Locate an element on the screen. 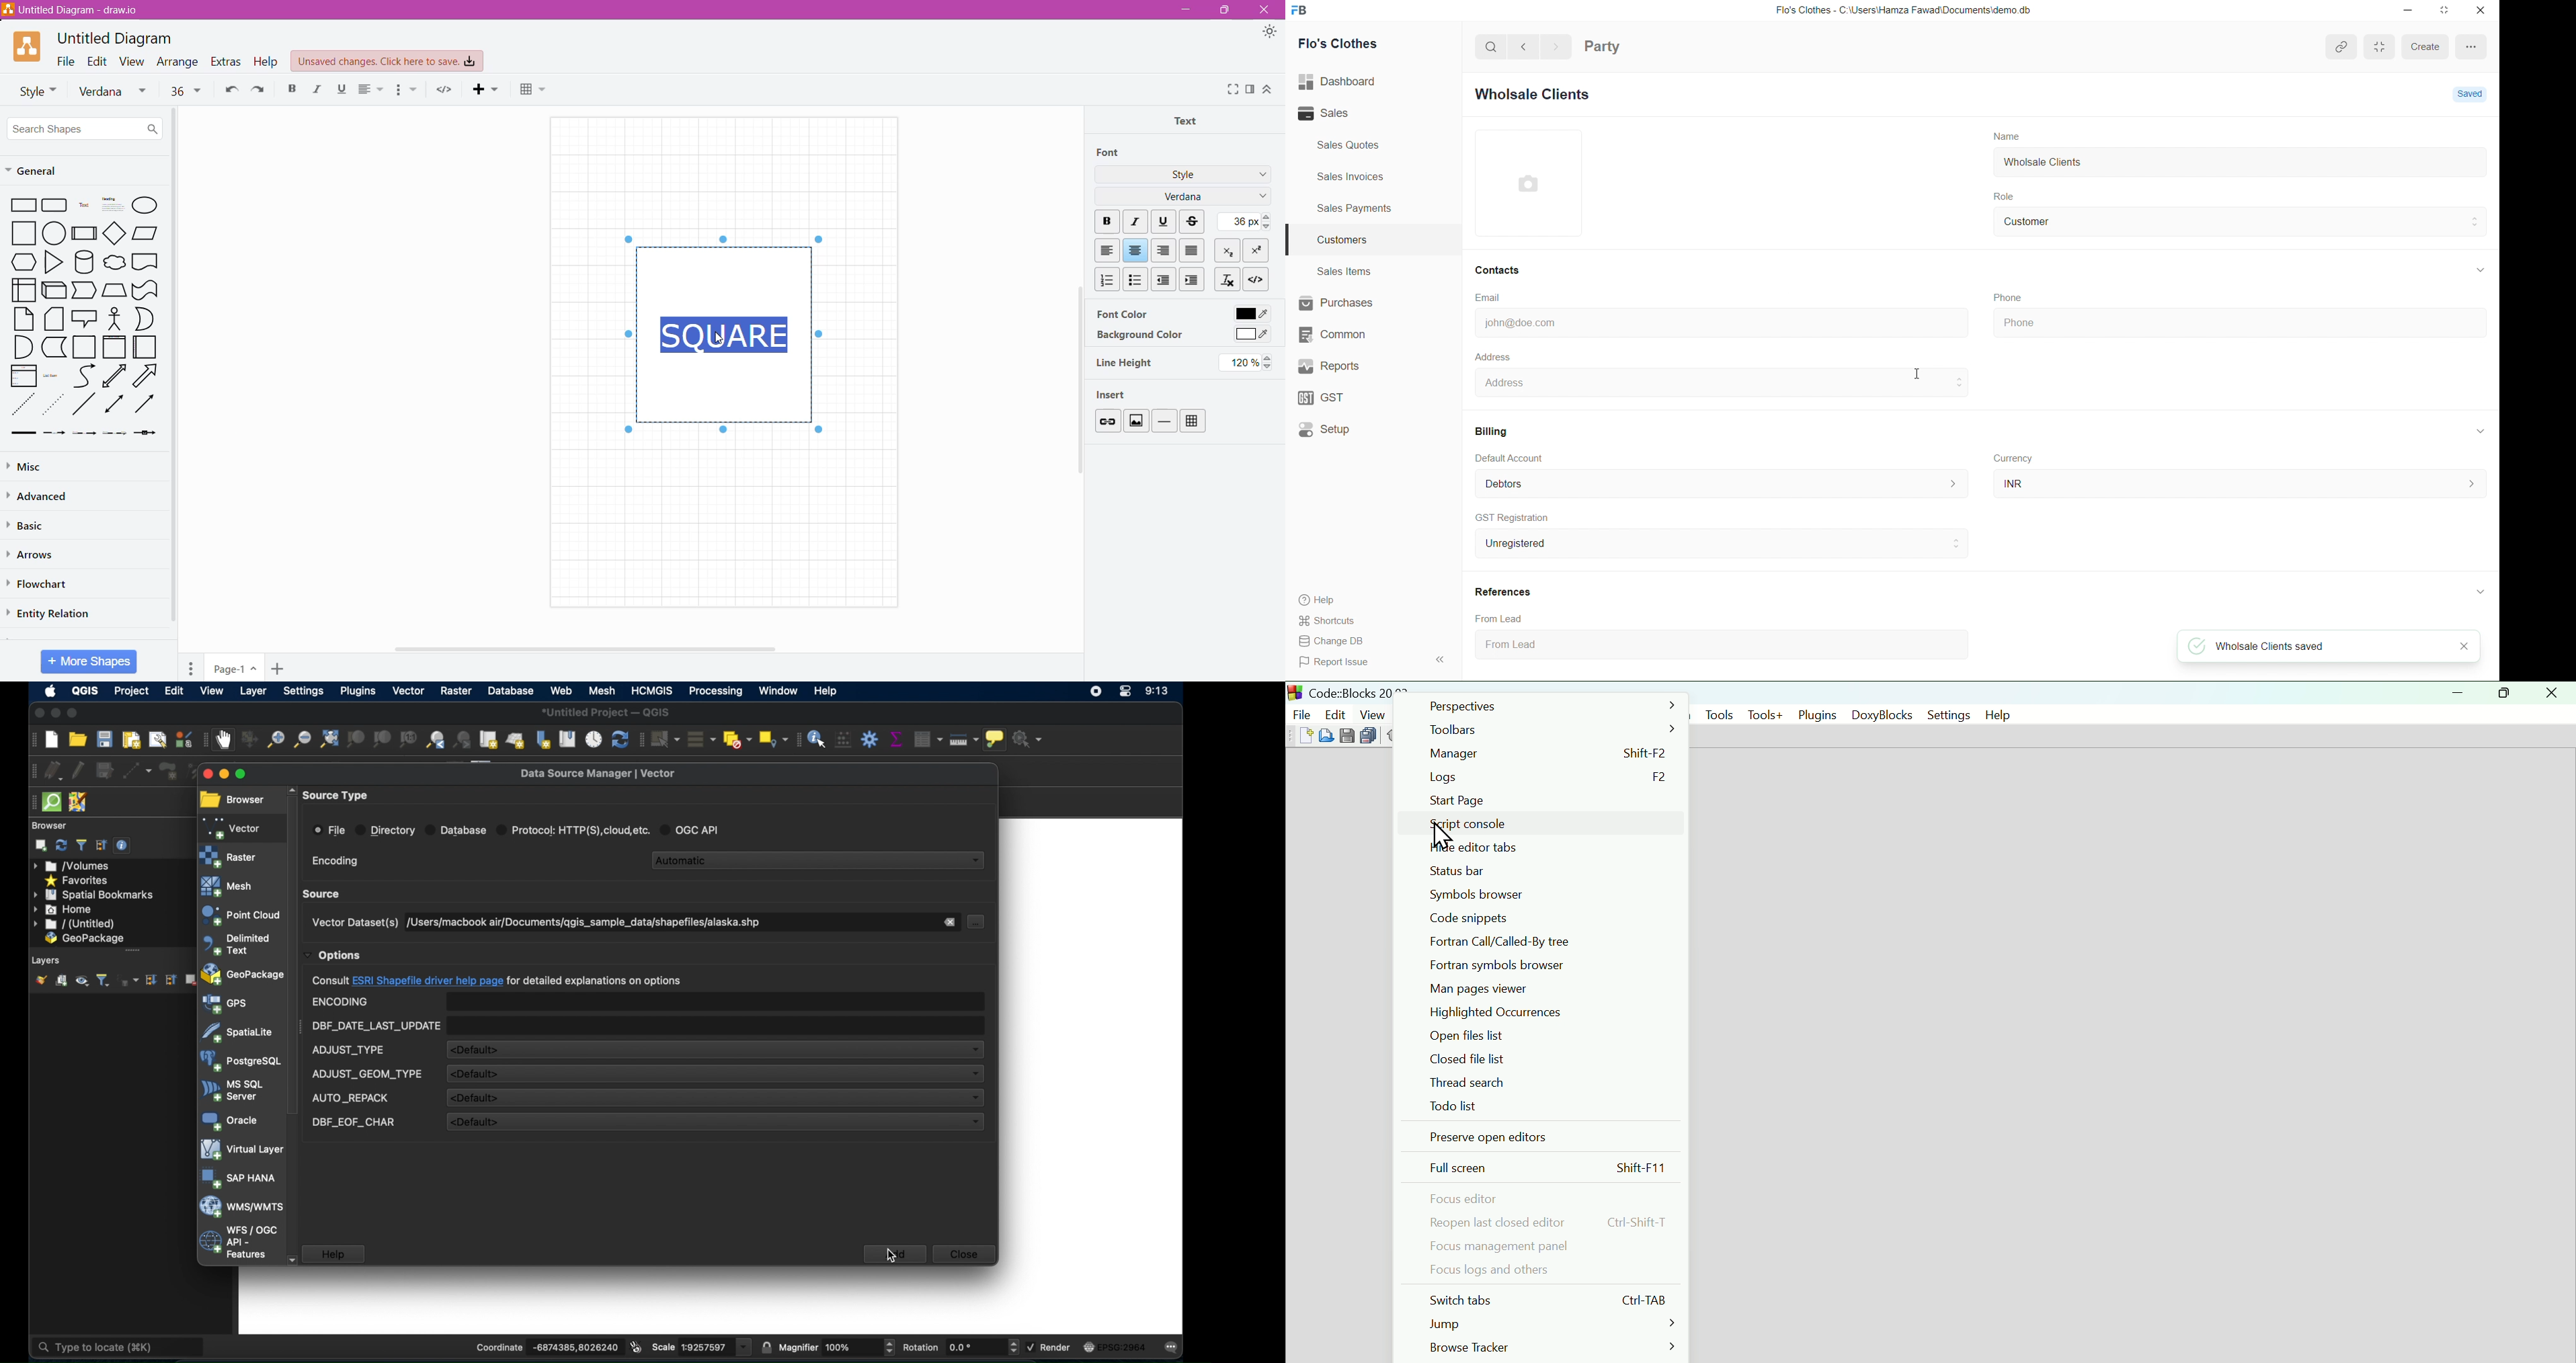  Toggle between form and full width is located at coordinates (2379, 47).